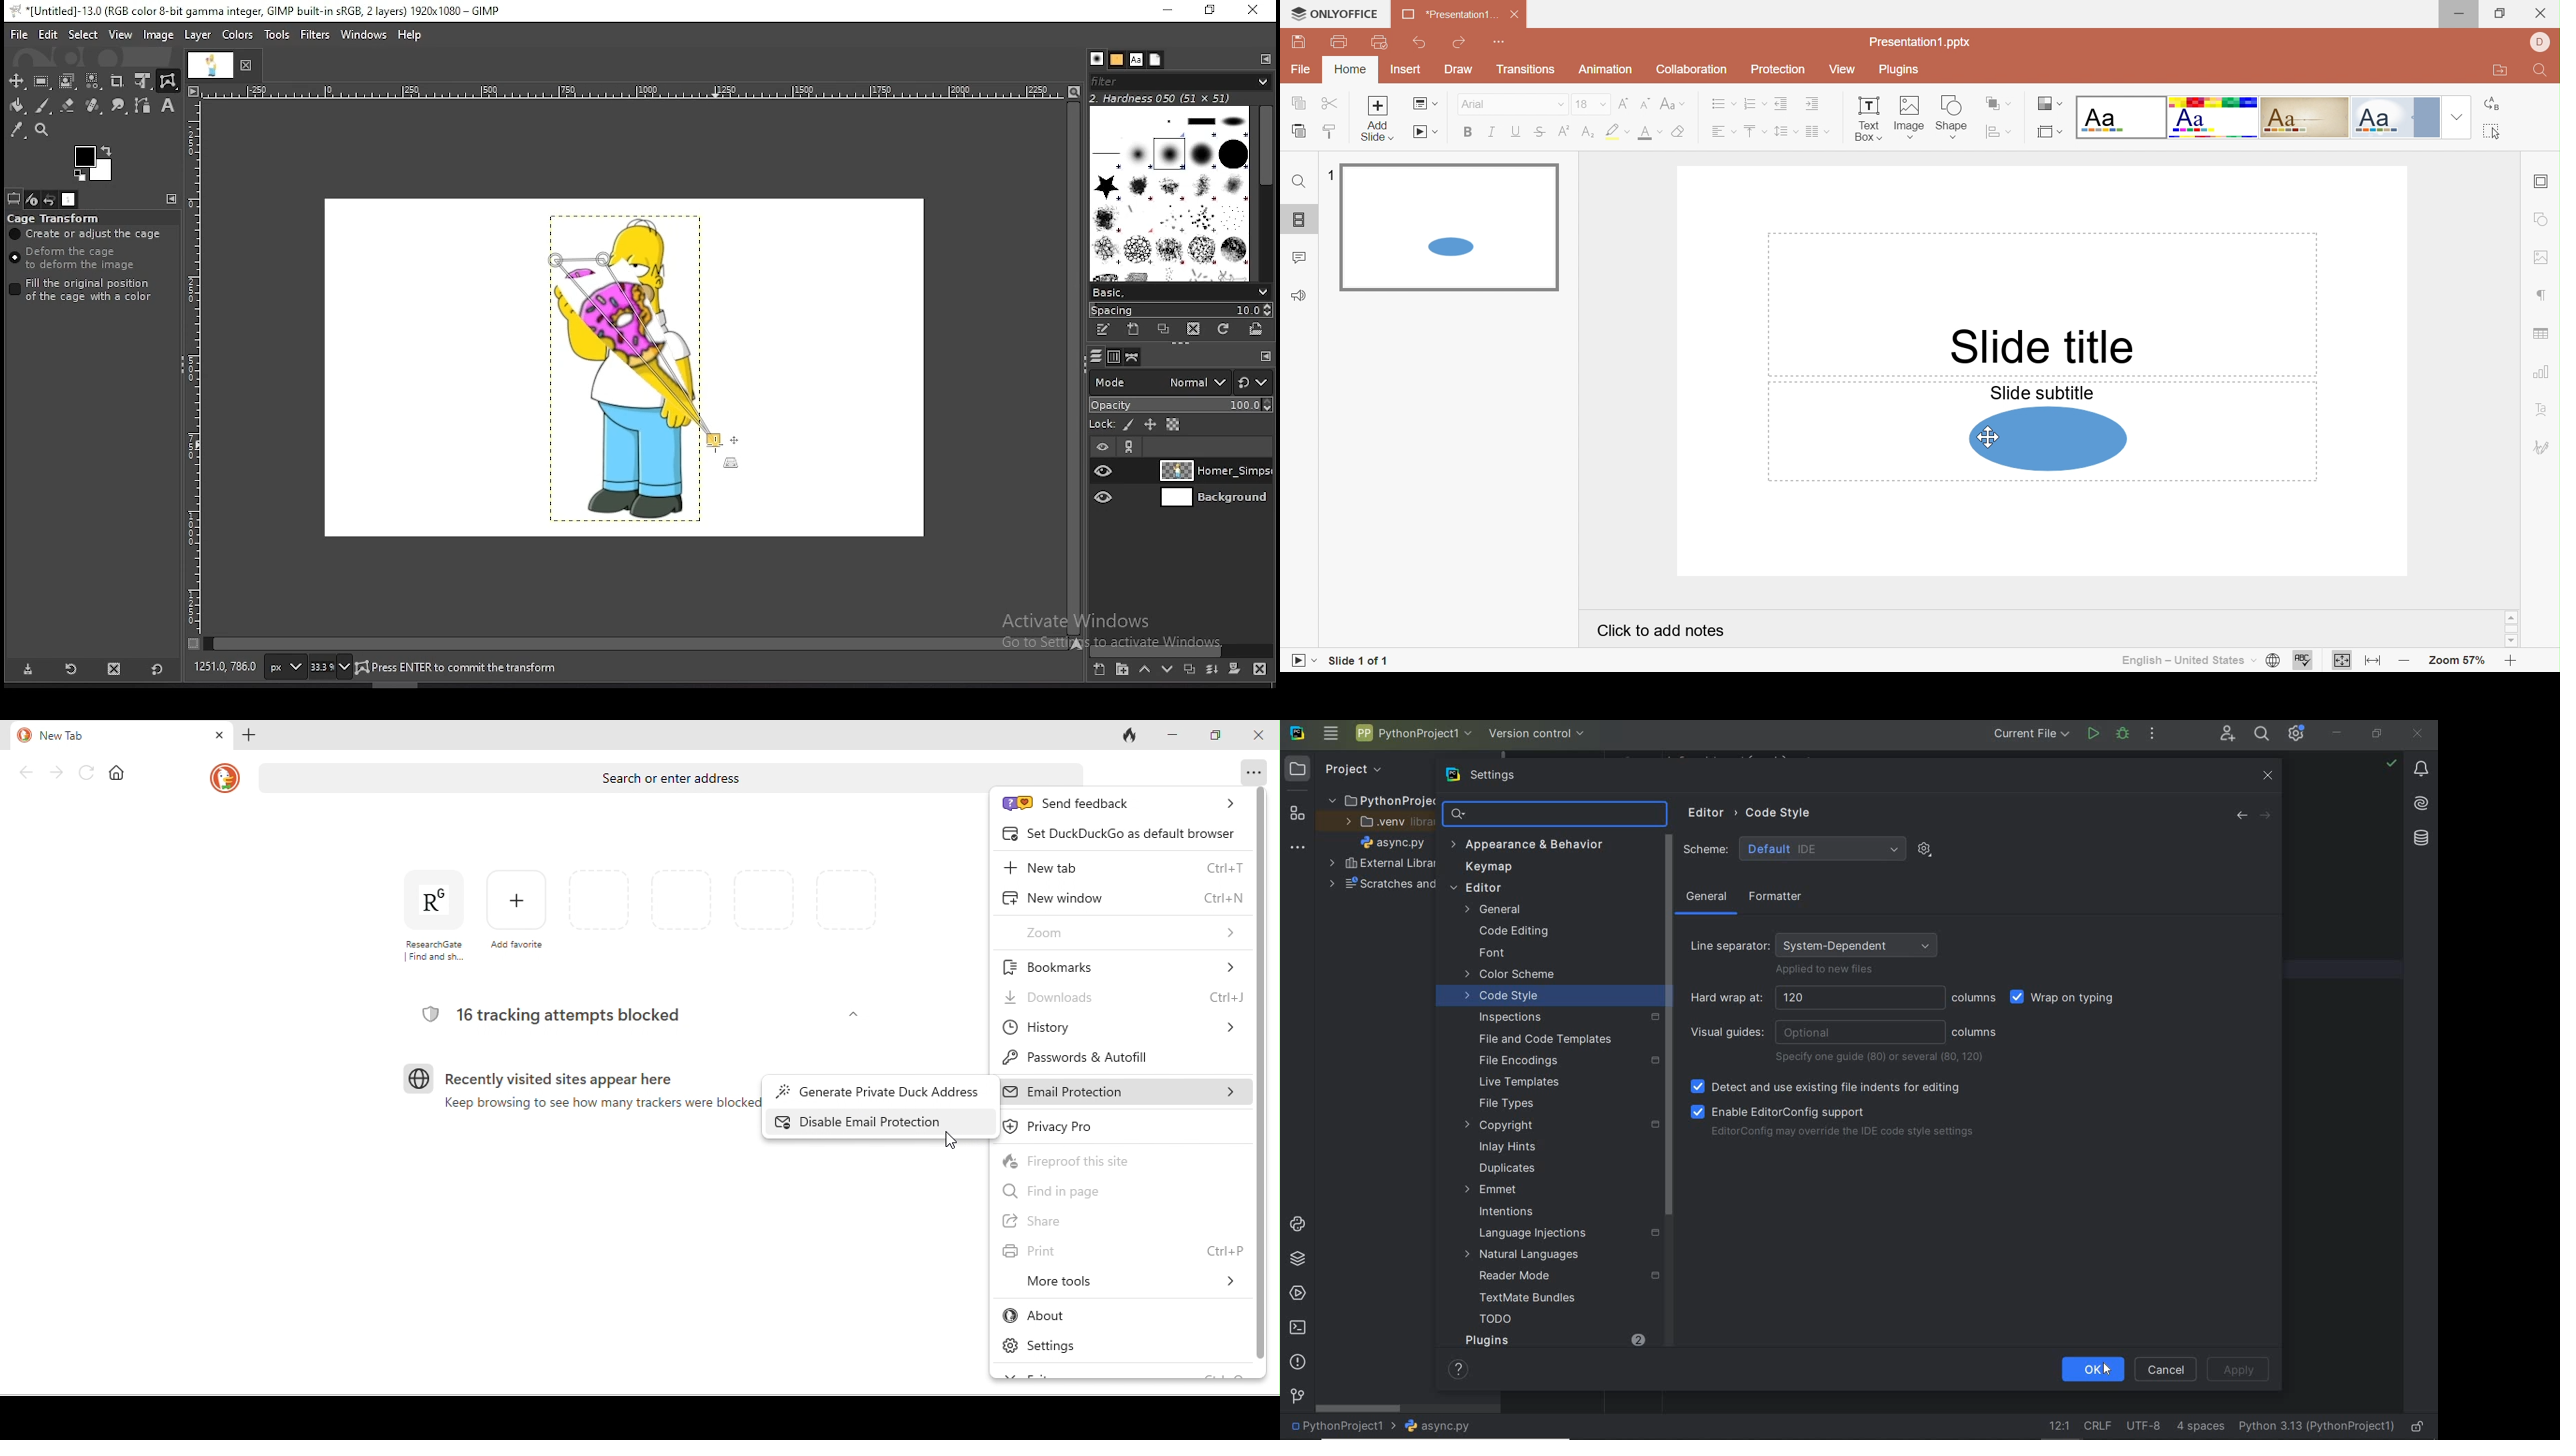 This screenshot has width=2576, height=1456. What do you see at coordinates (1072, 367) in the screenshot?
I see `scroll bar` at bounding box center [1072, 367].